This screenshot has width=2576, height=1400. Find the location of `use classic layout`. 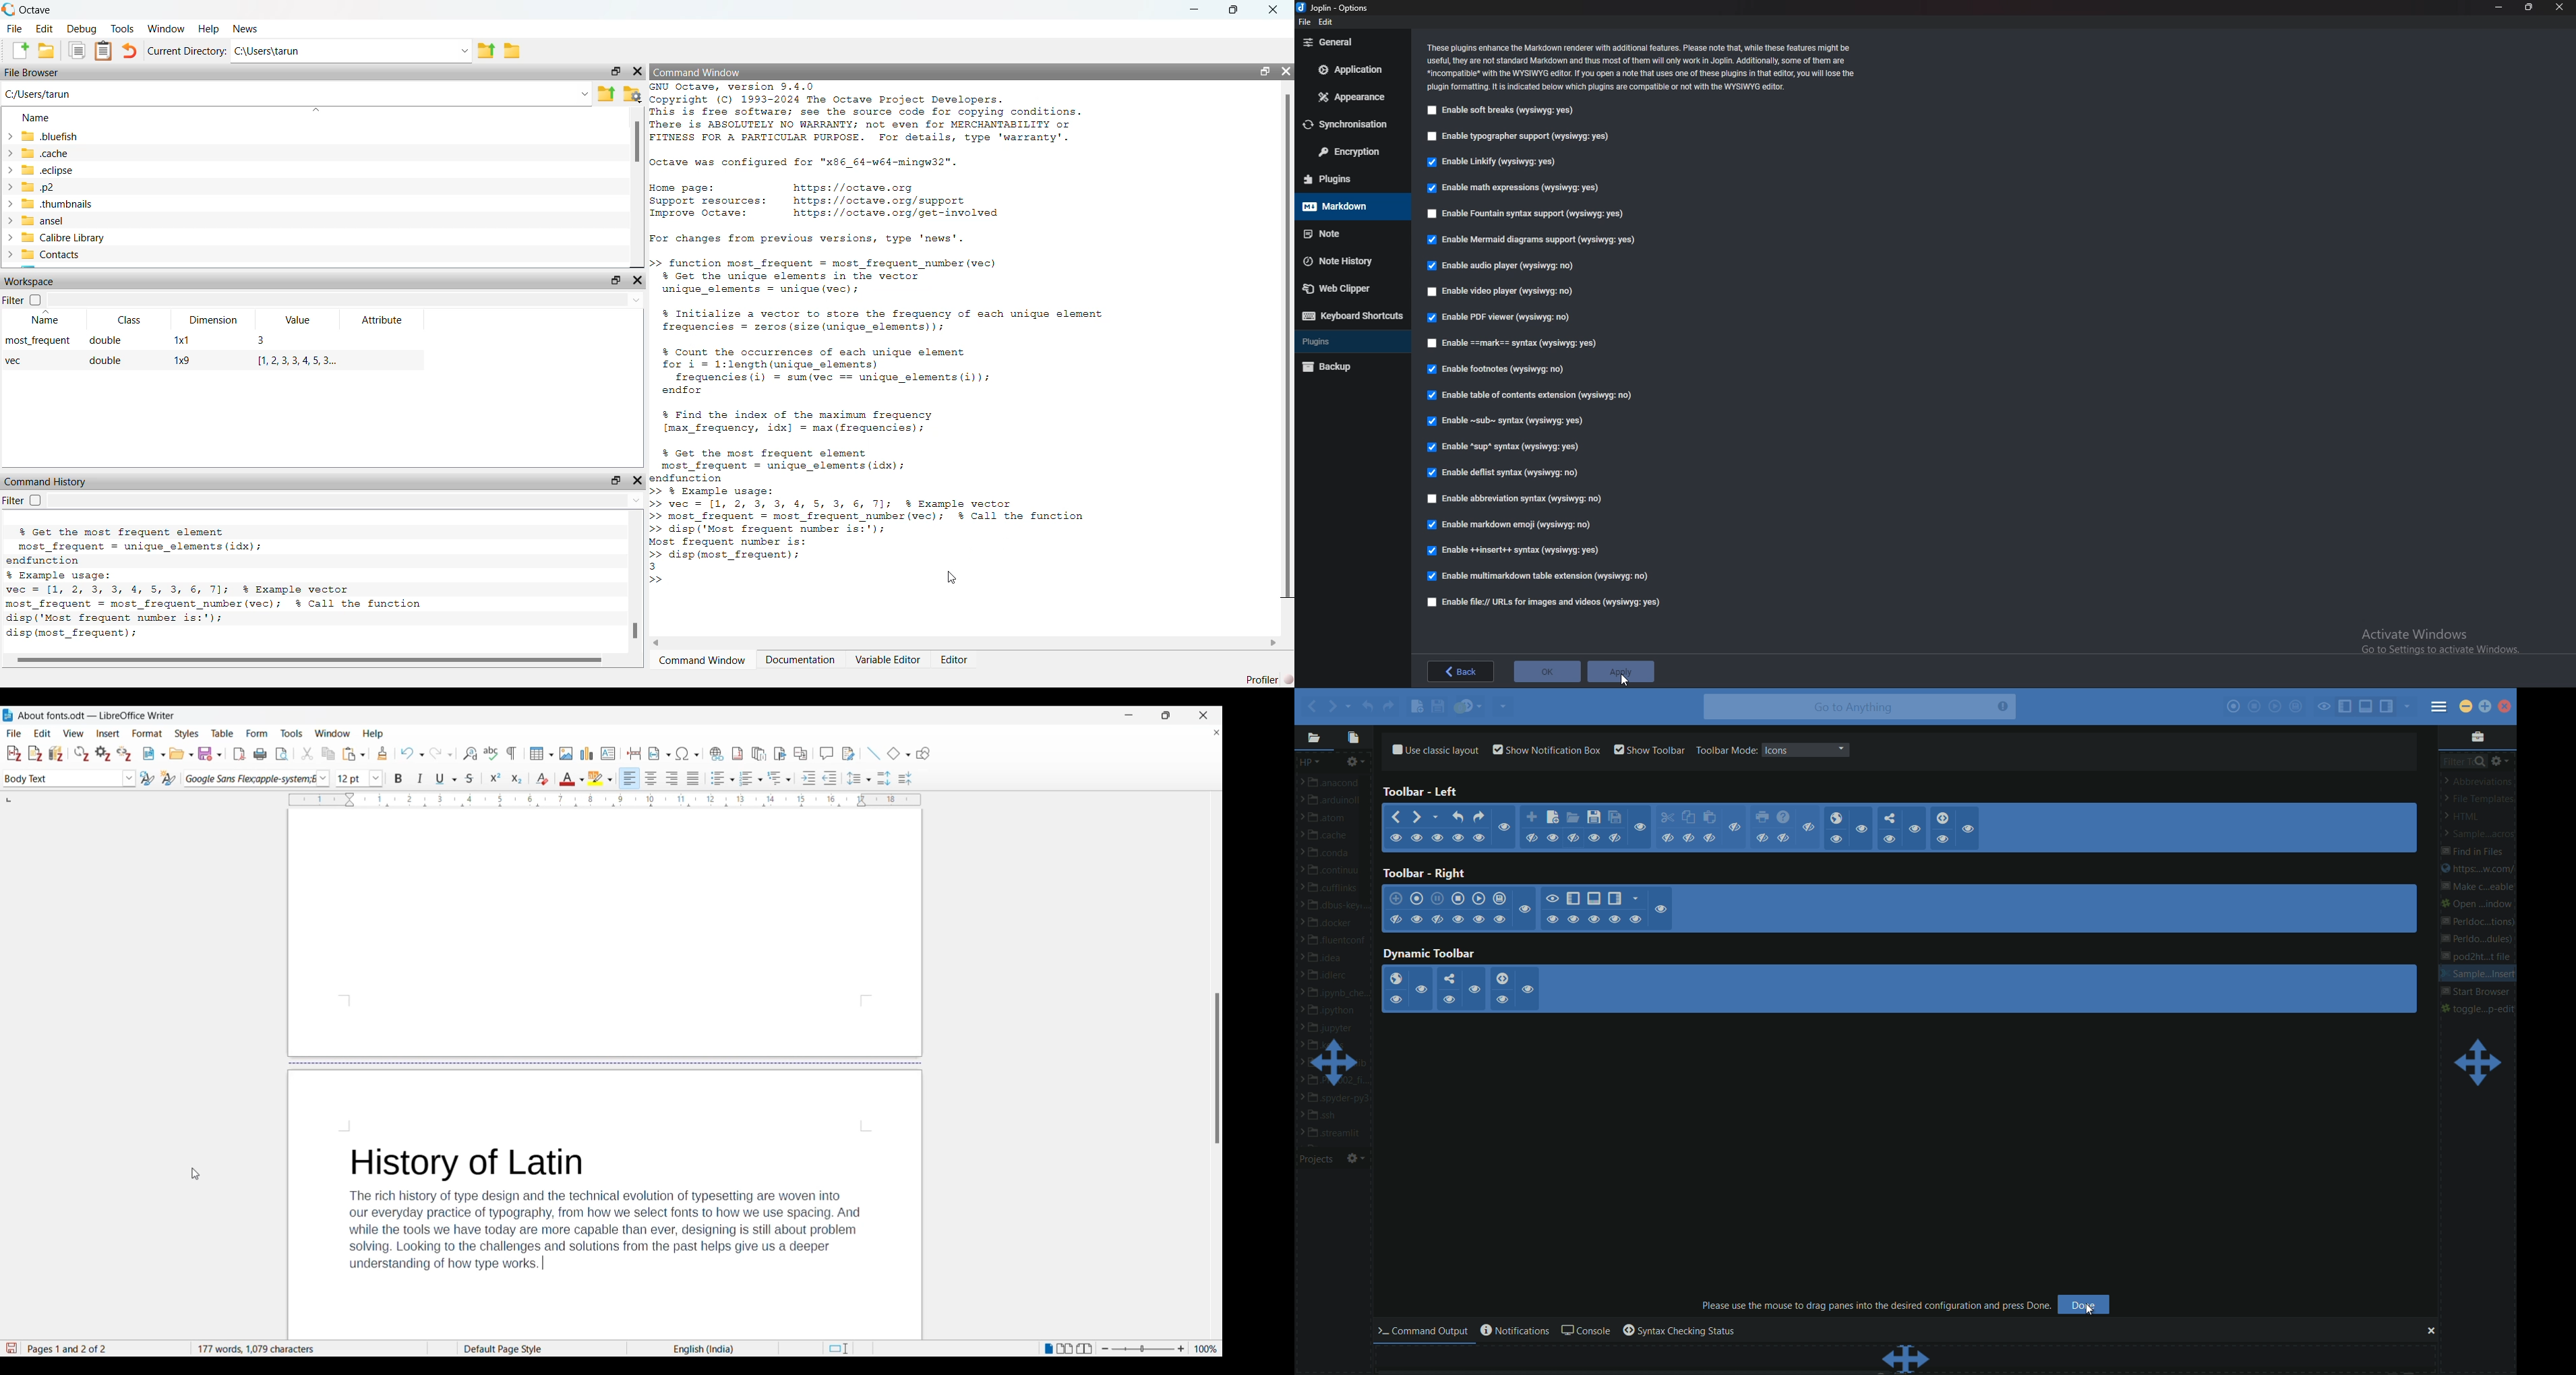

use classic layout is located at coordinates (1434, 749).